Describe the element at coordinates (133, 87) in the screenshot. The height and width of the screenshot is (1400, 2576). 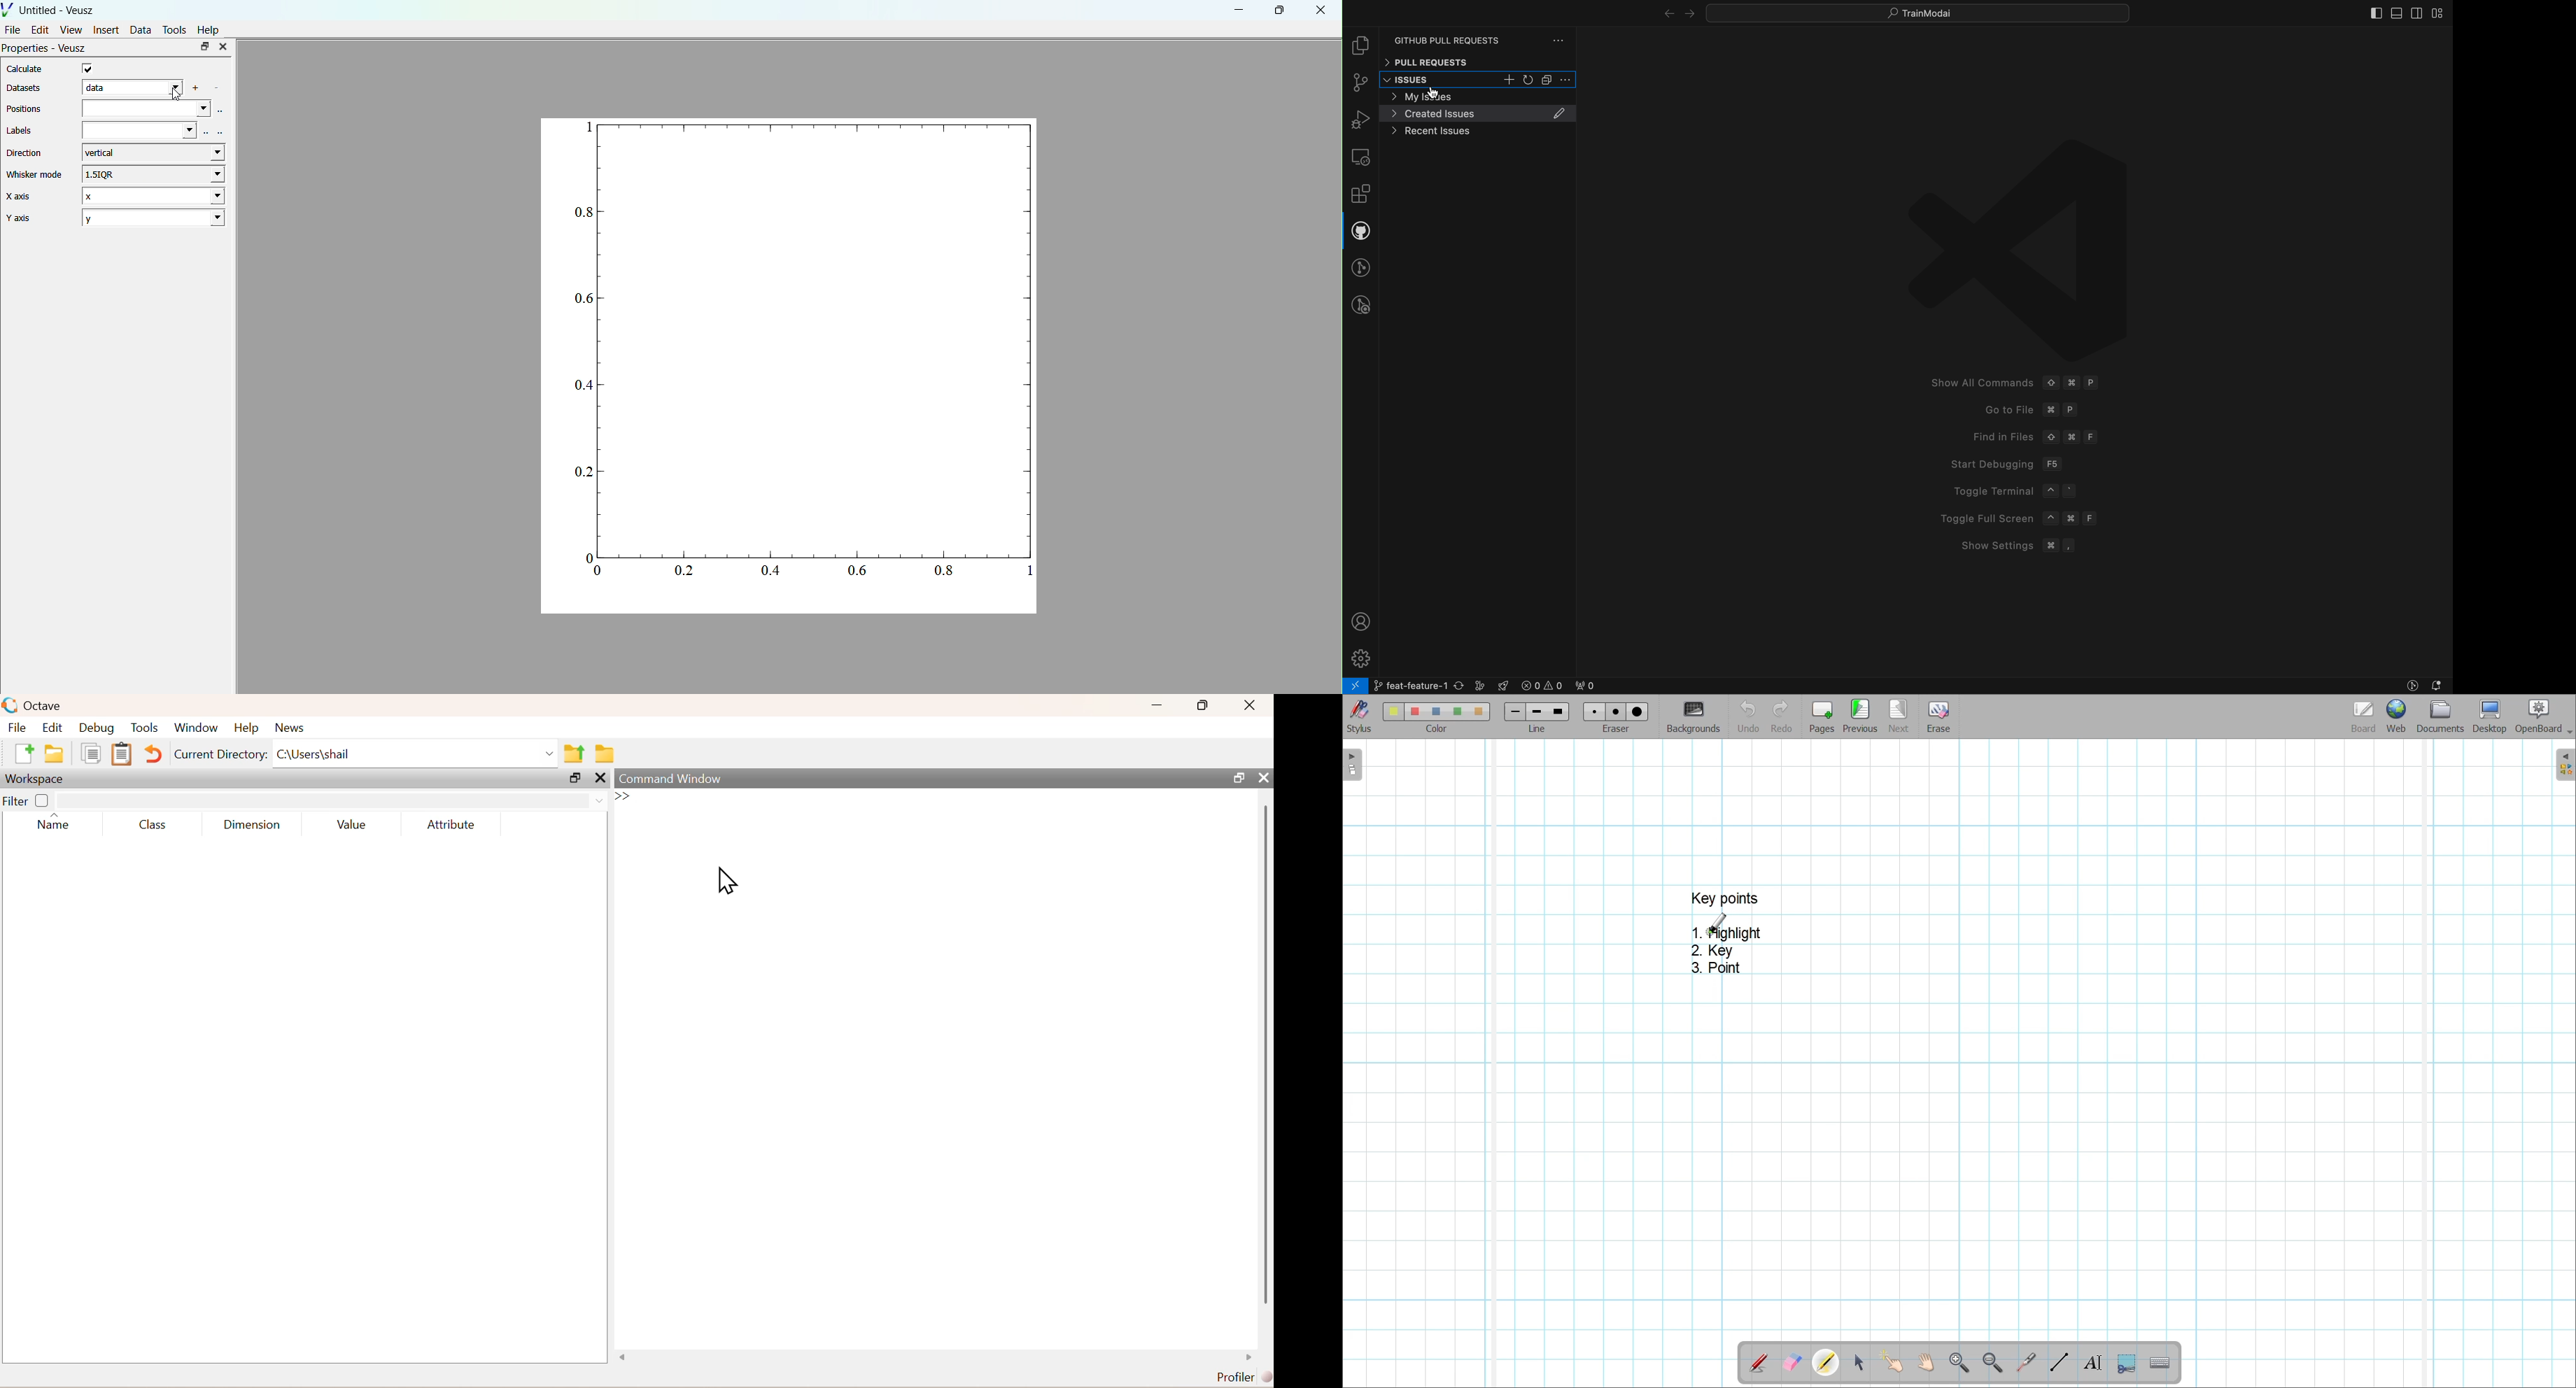
I see `data` at that location.